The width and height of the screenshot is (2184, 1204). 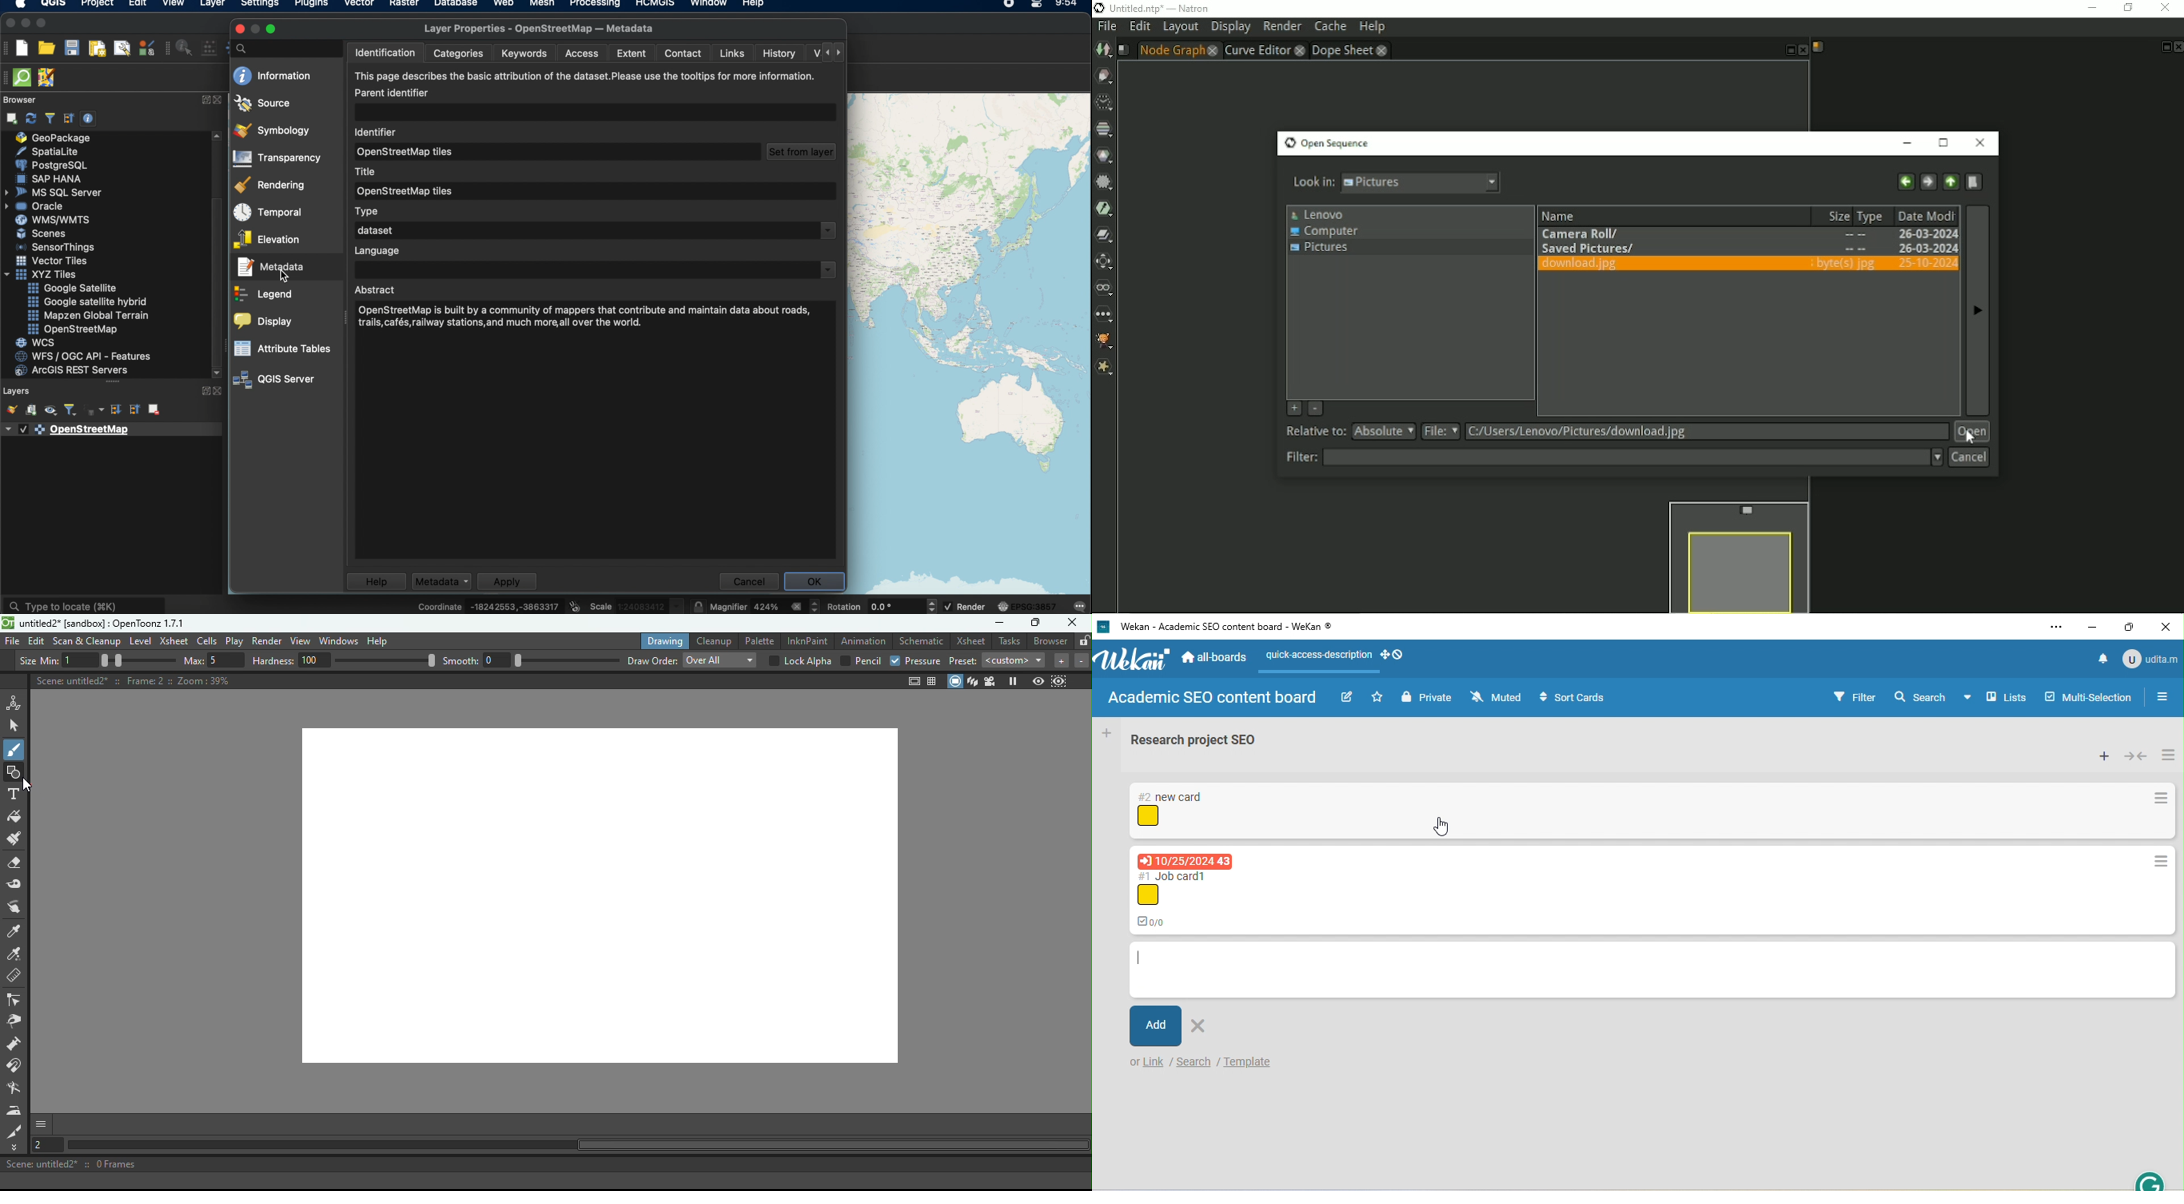 What do you see at coordinates (577, 1146) in the screenshot?
I see `Horizontal scroll bar` at bounding box center [577, 1146].